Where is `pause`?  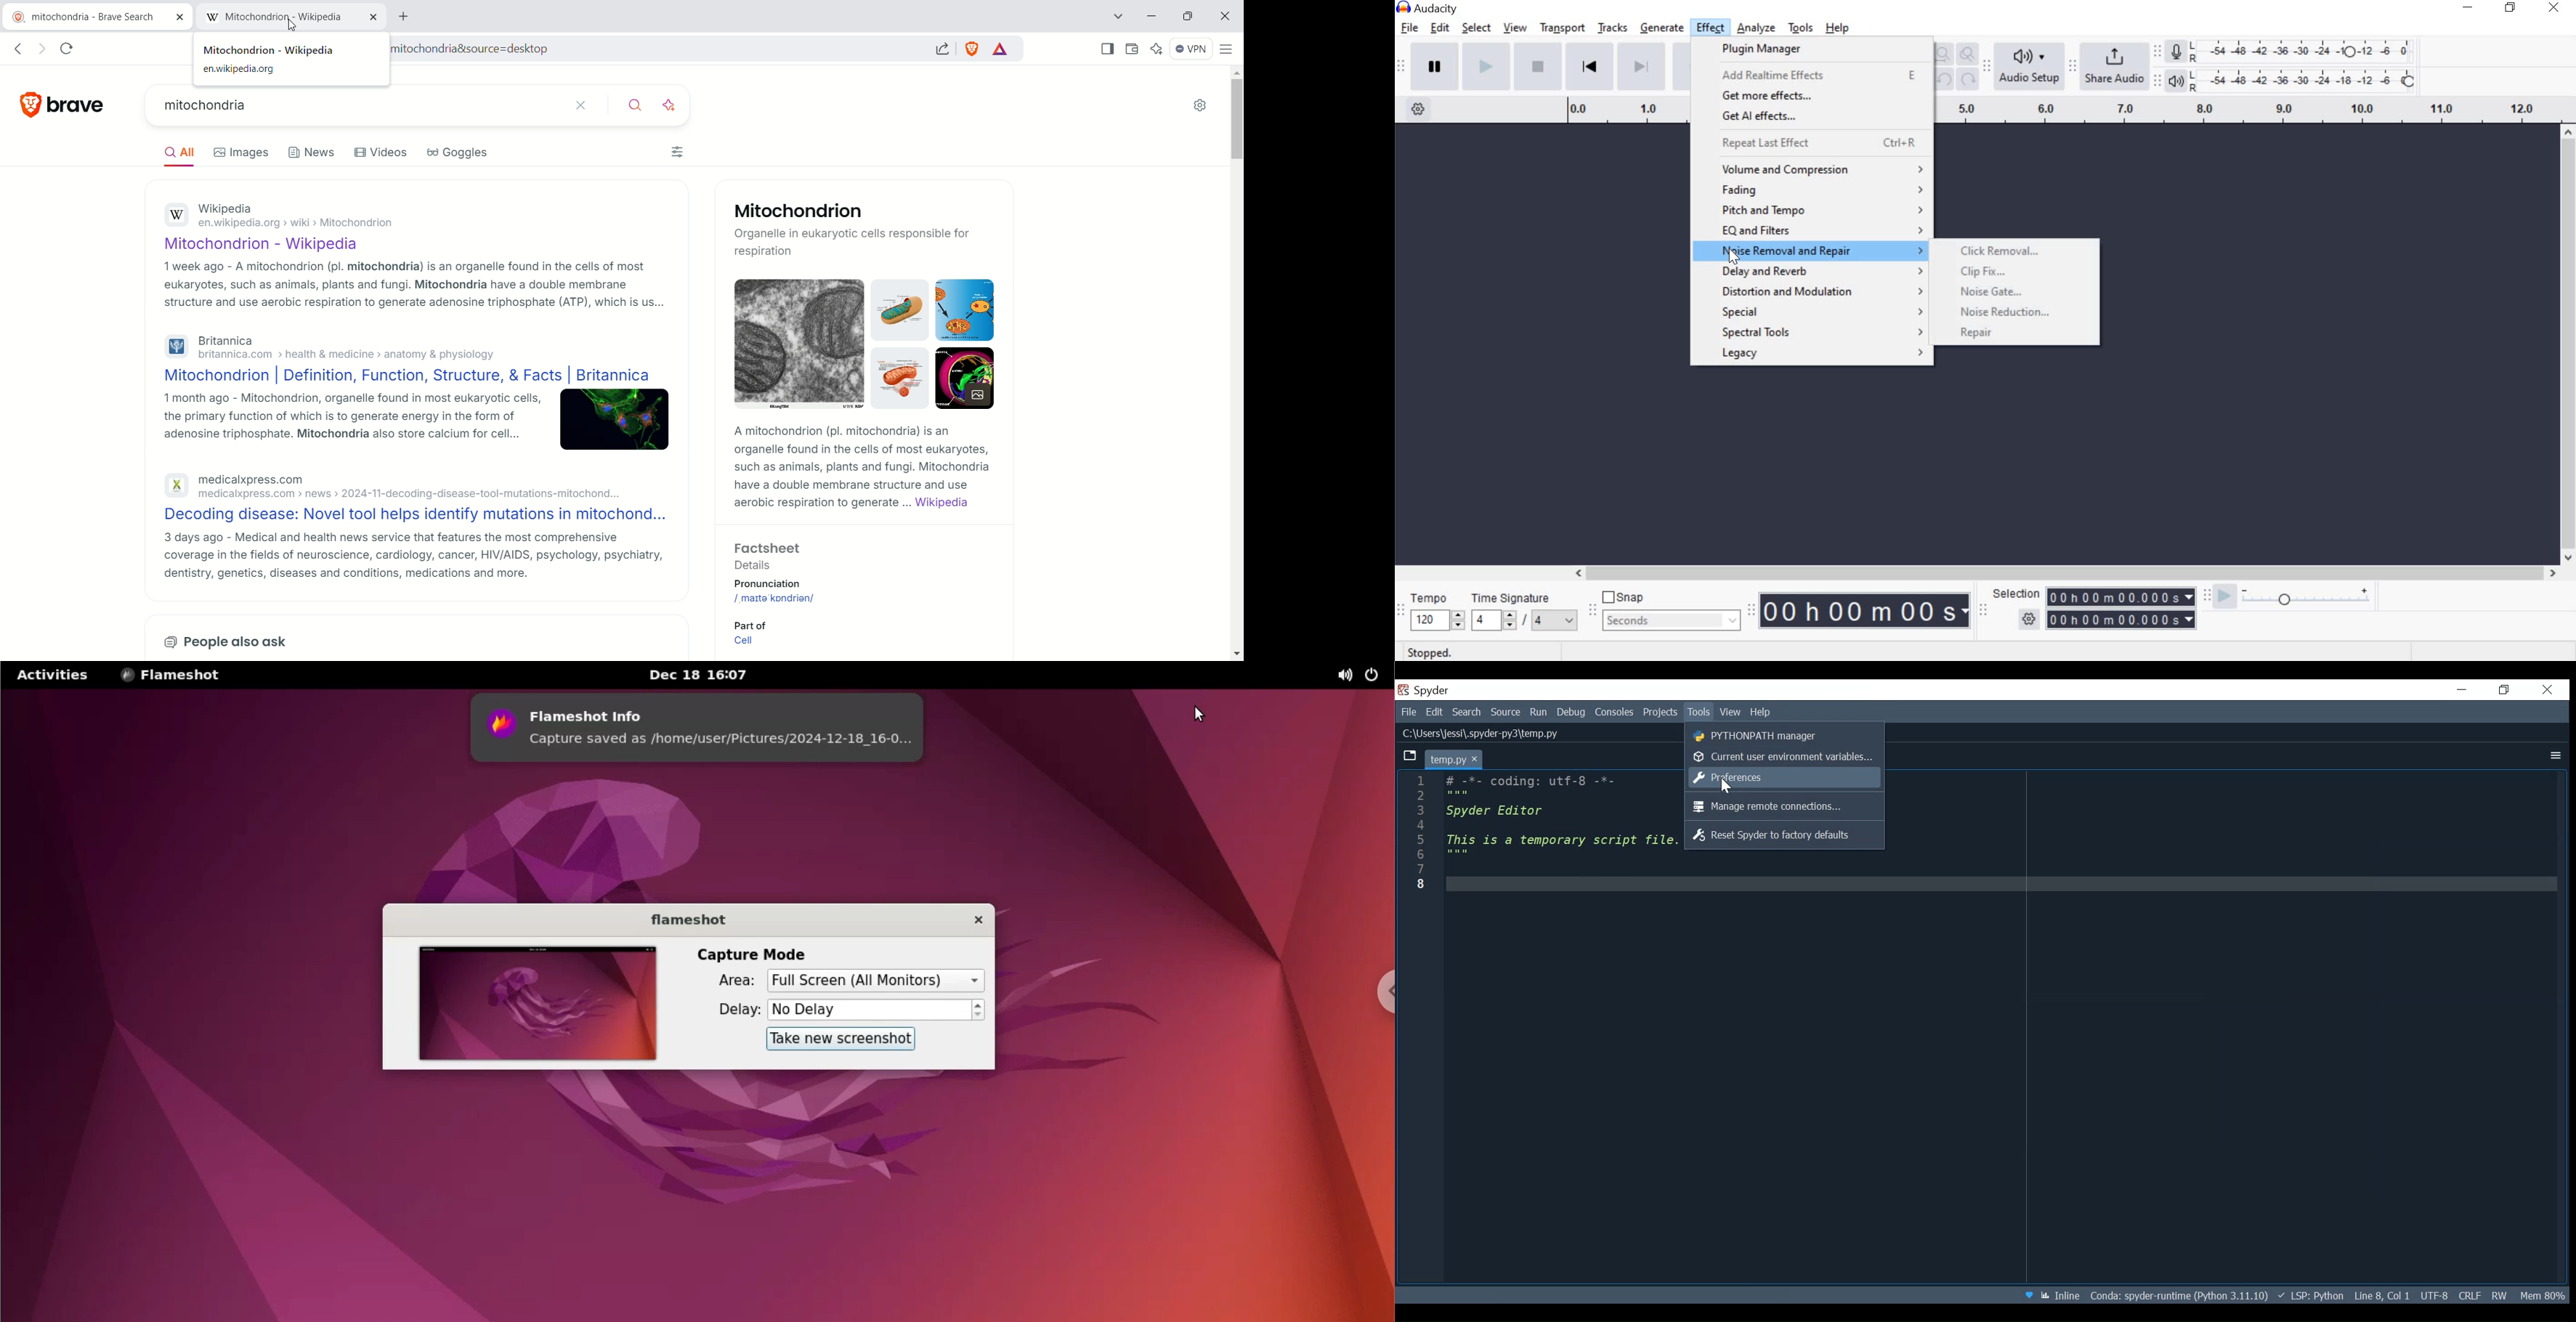 pause is located at coordinates (1436, 68).